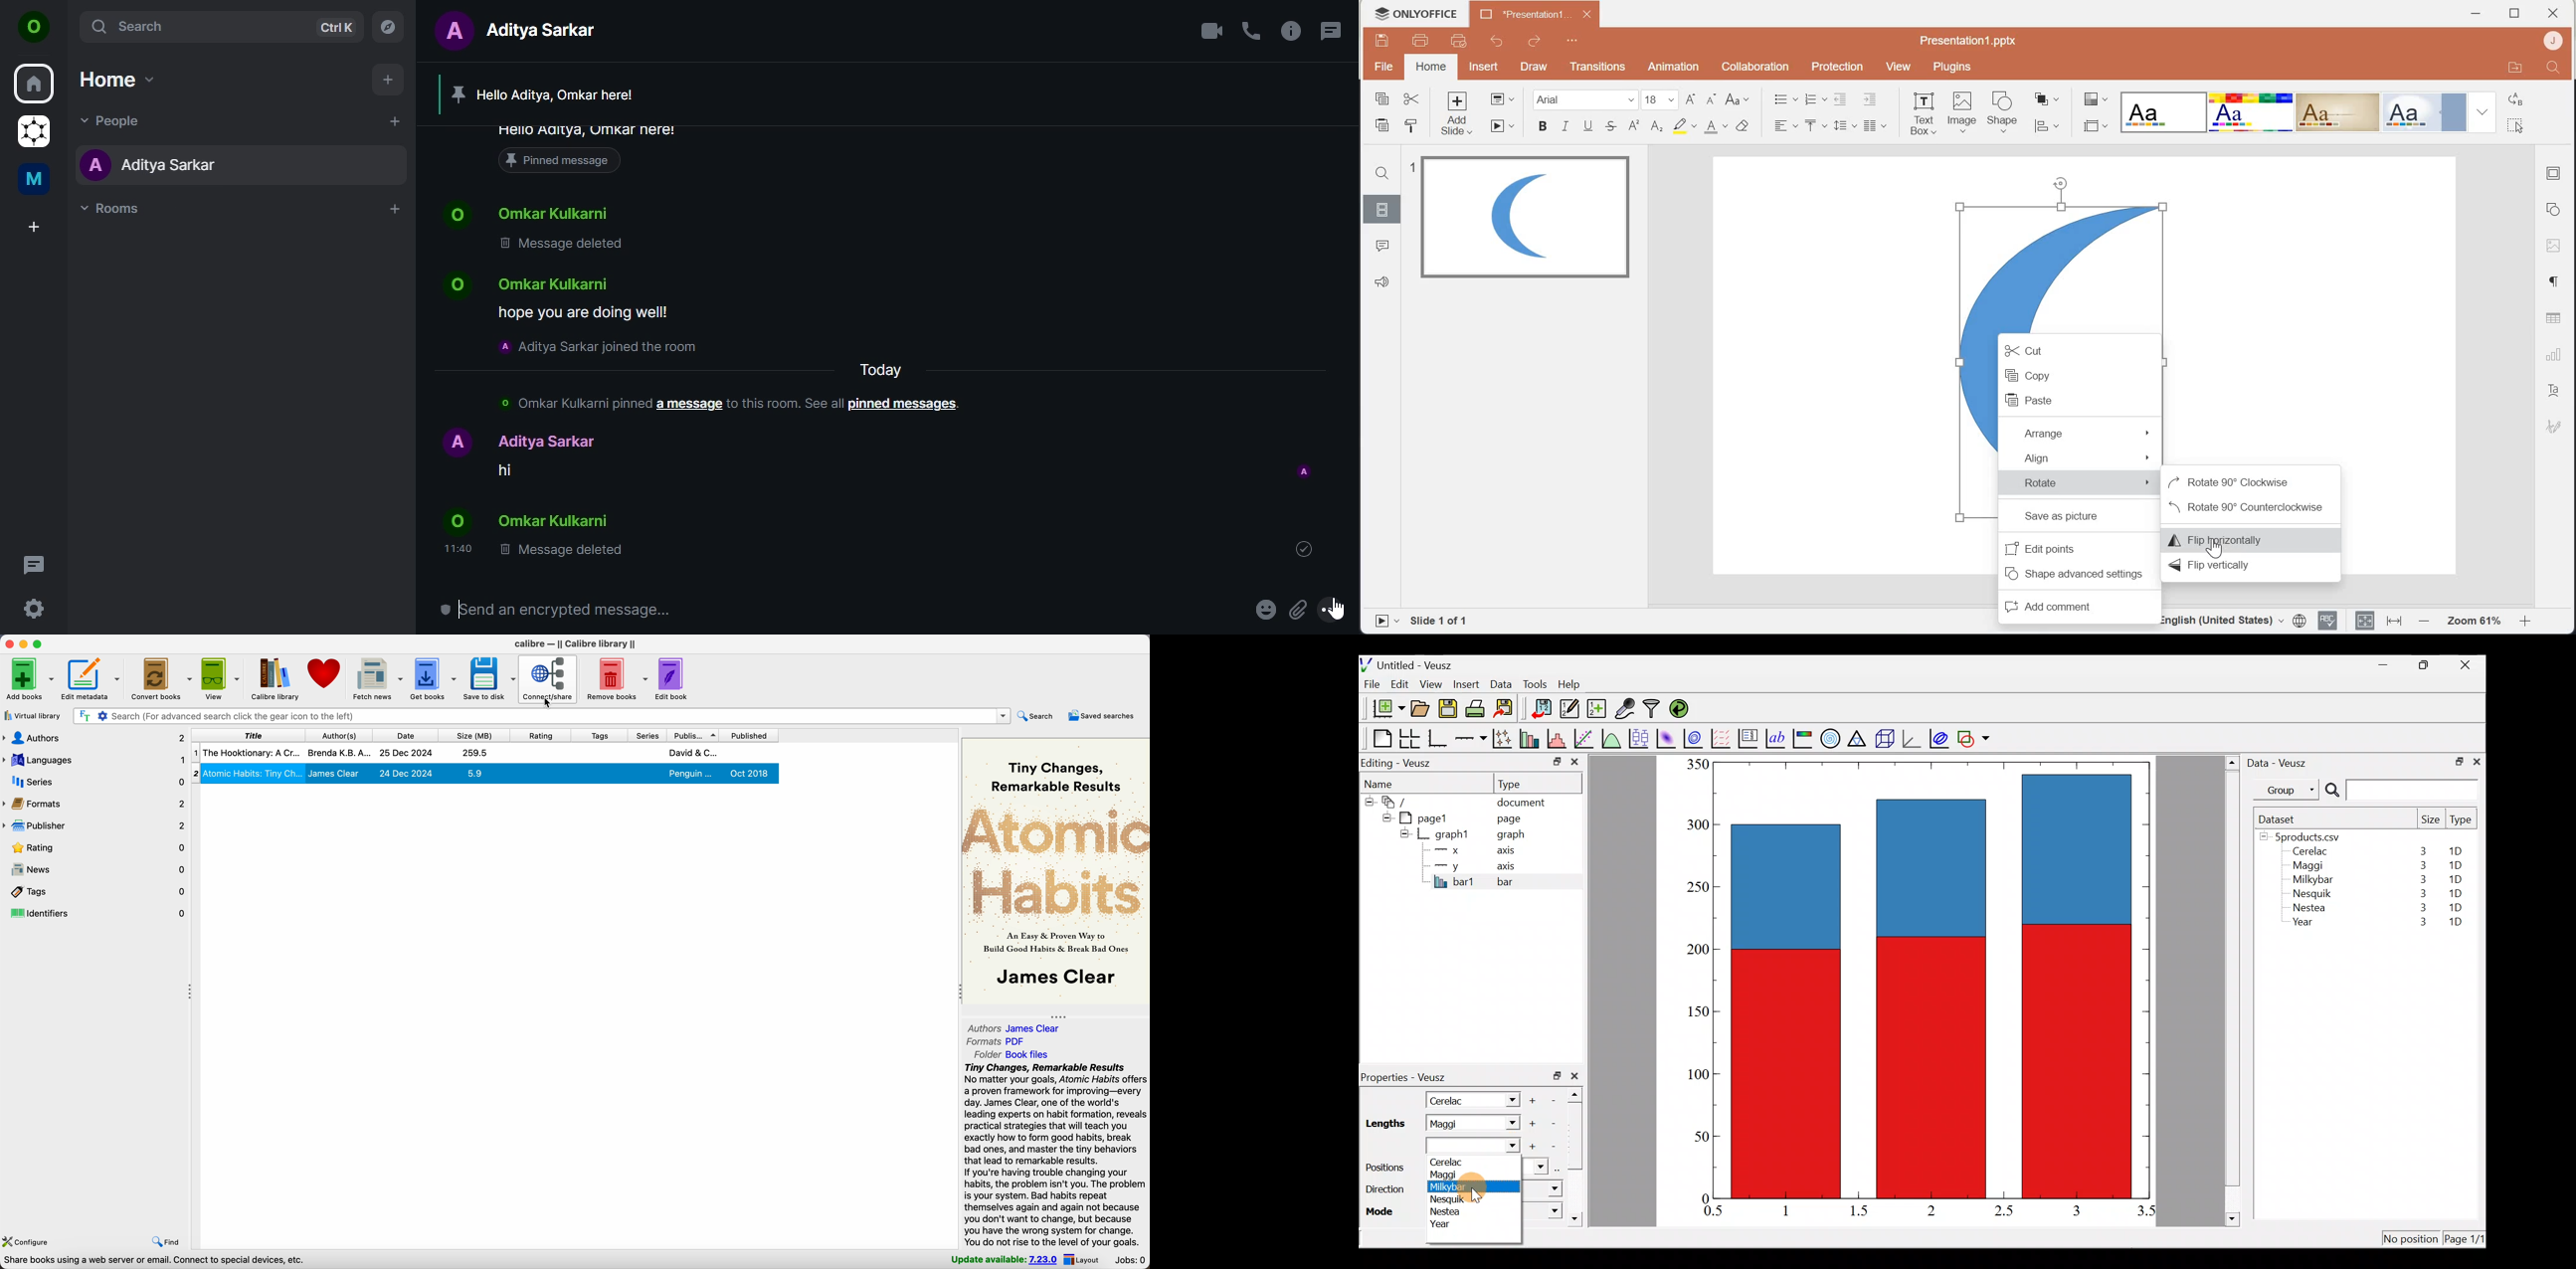  I want to click on close, so click(1587, 13).